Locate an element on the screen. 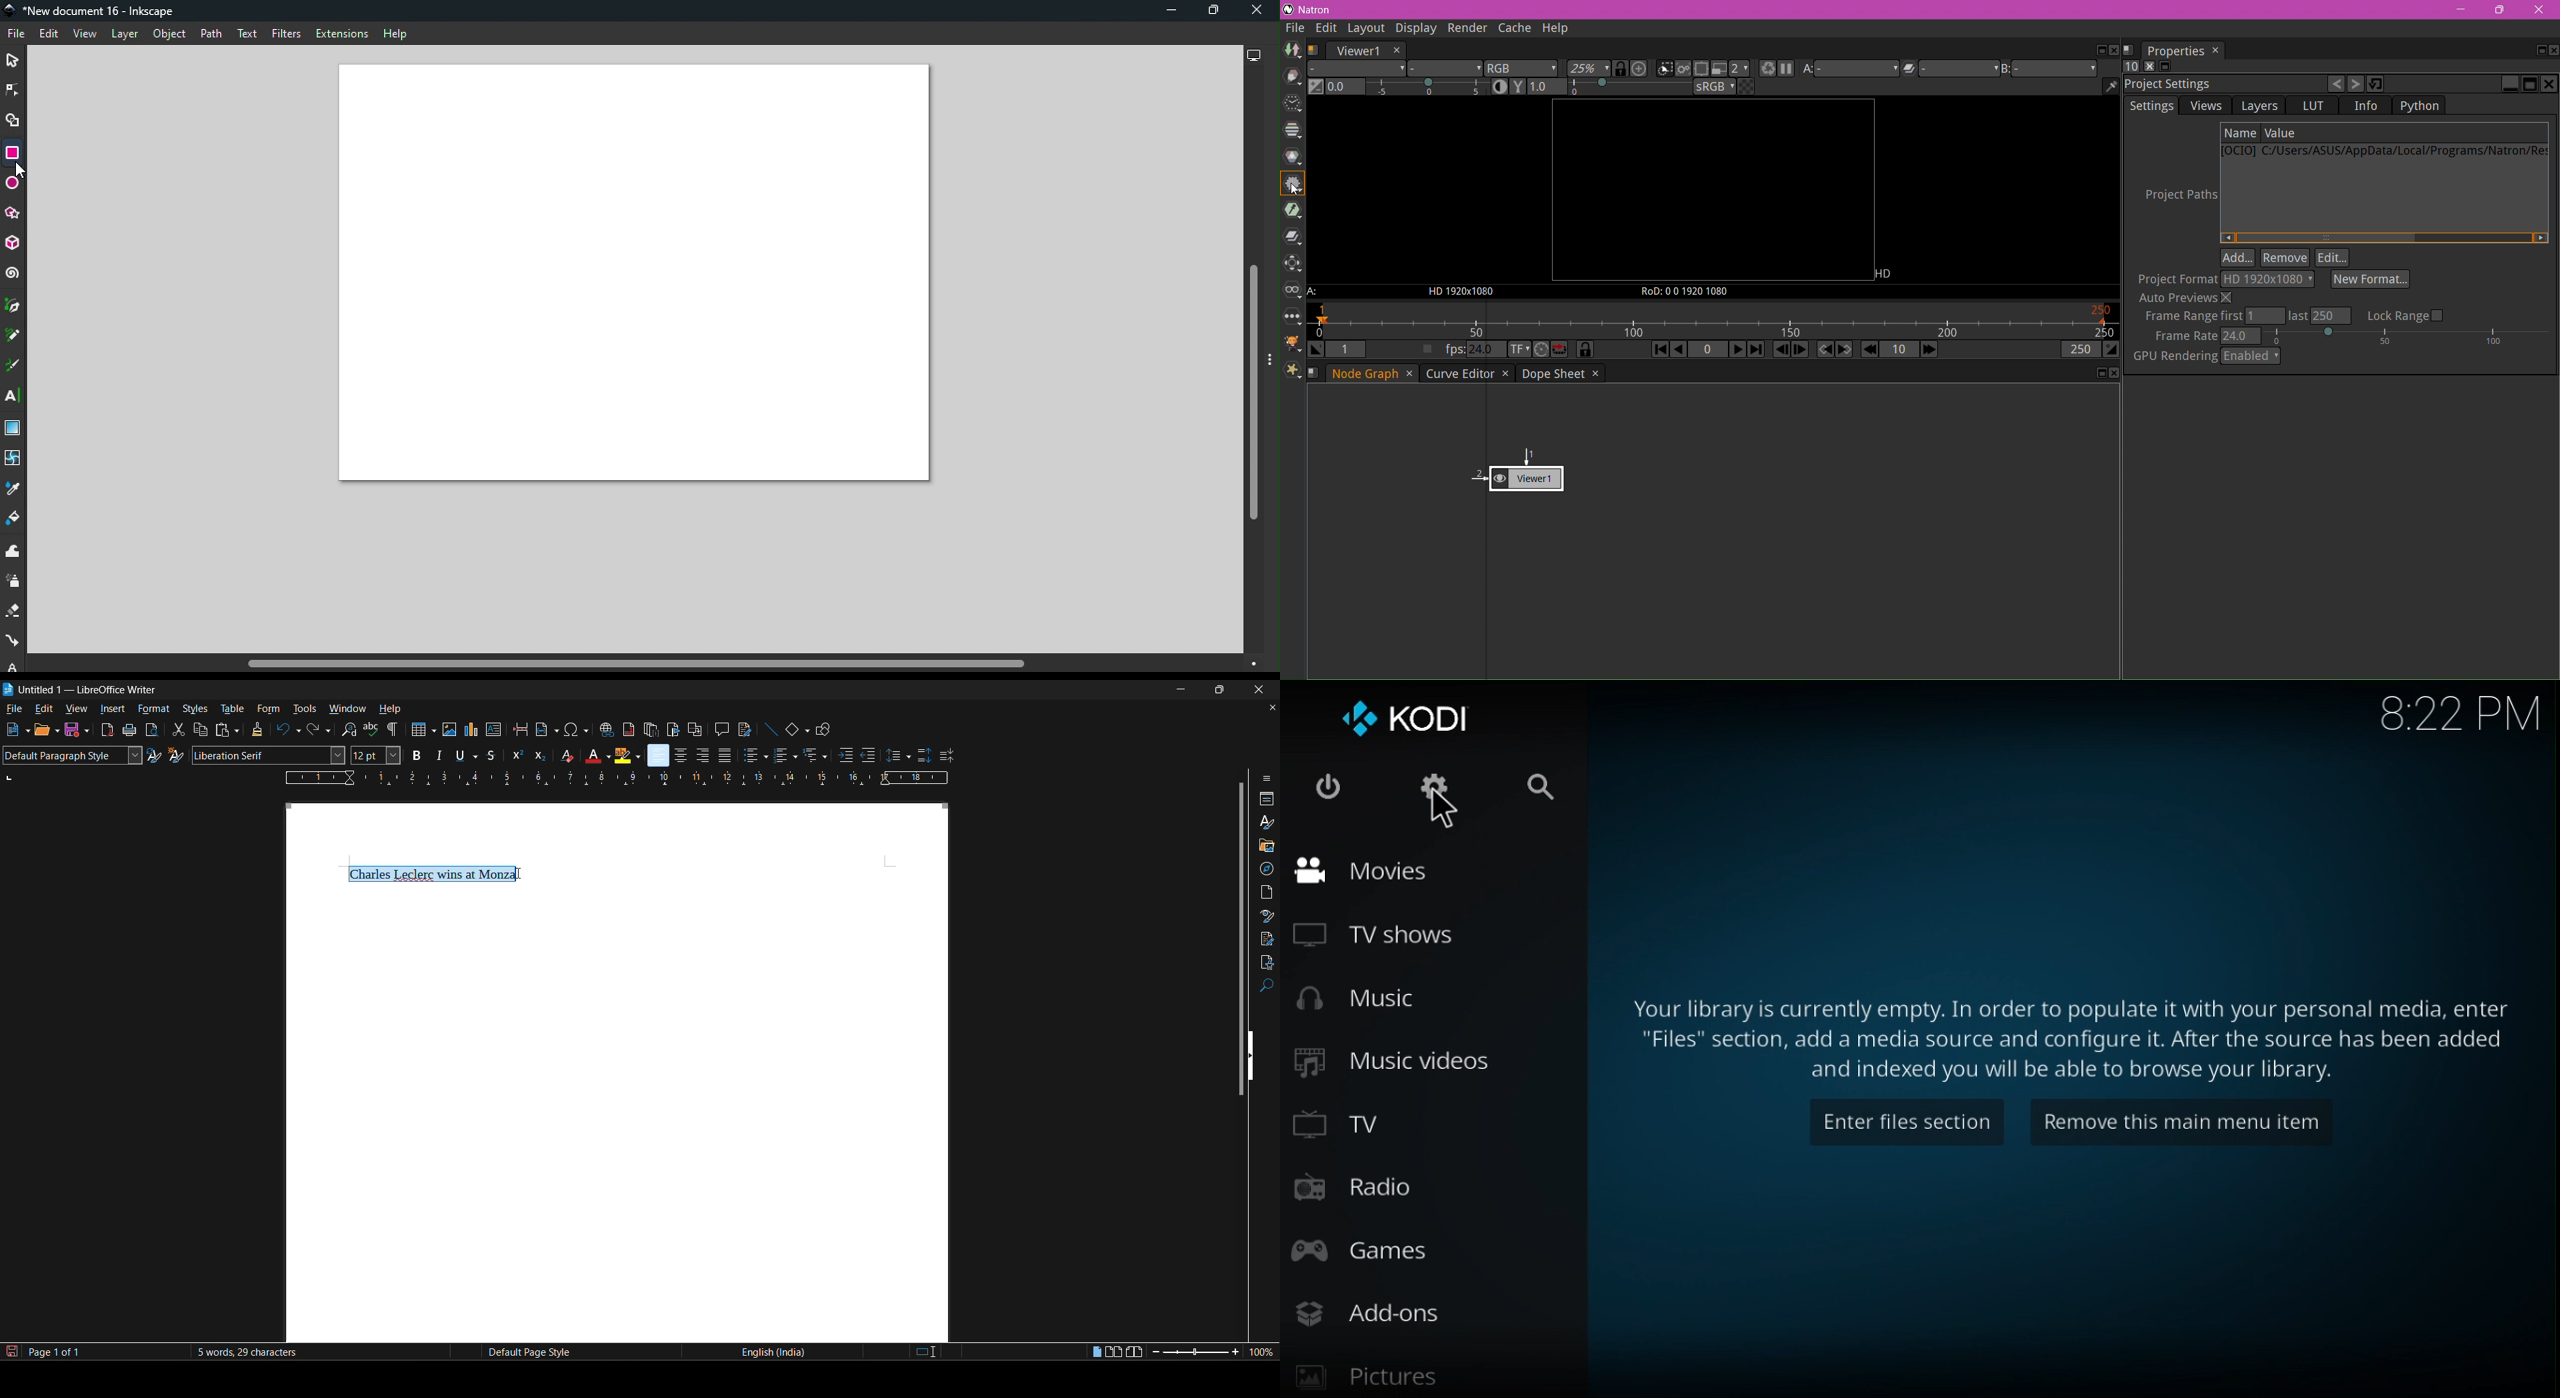 The image size is (2576, 1400). Vertical scroll bar is located at coordinates (1252, 363).